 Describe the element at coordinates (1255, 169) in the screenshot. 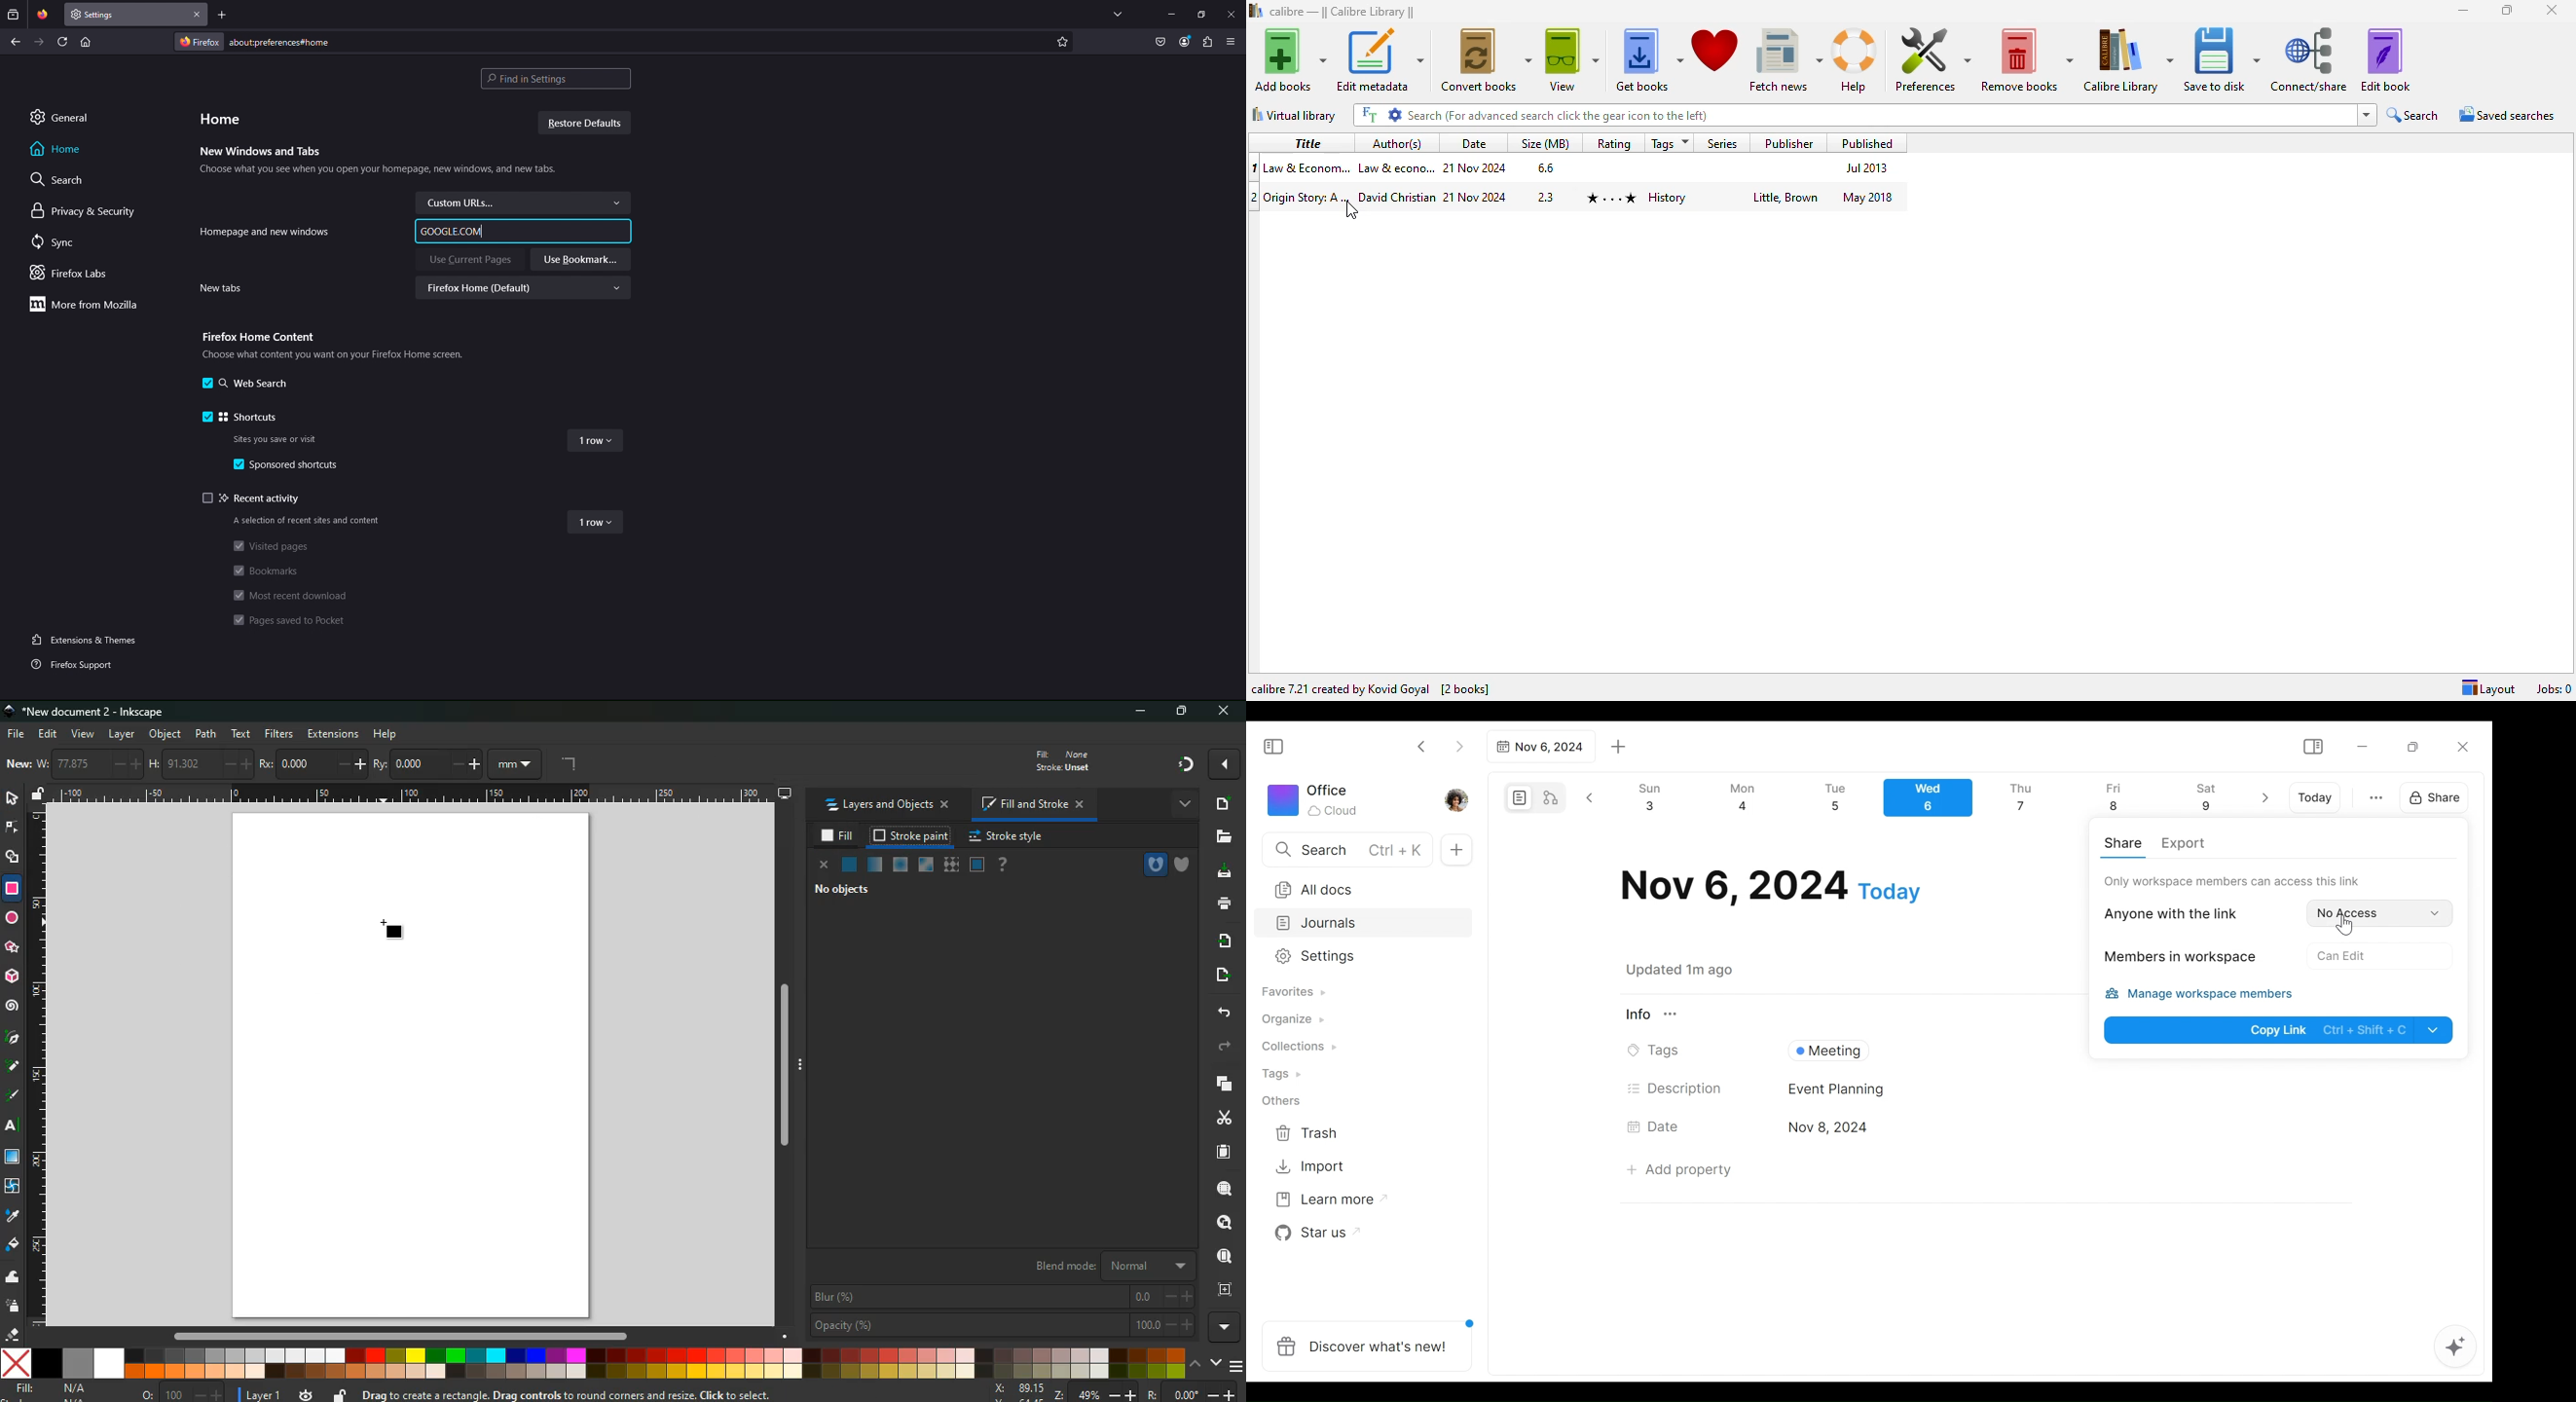

I see `index numbers` at that location.